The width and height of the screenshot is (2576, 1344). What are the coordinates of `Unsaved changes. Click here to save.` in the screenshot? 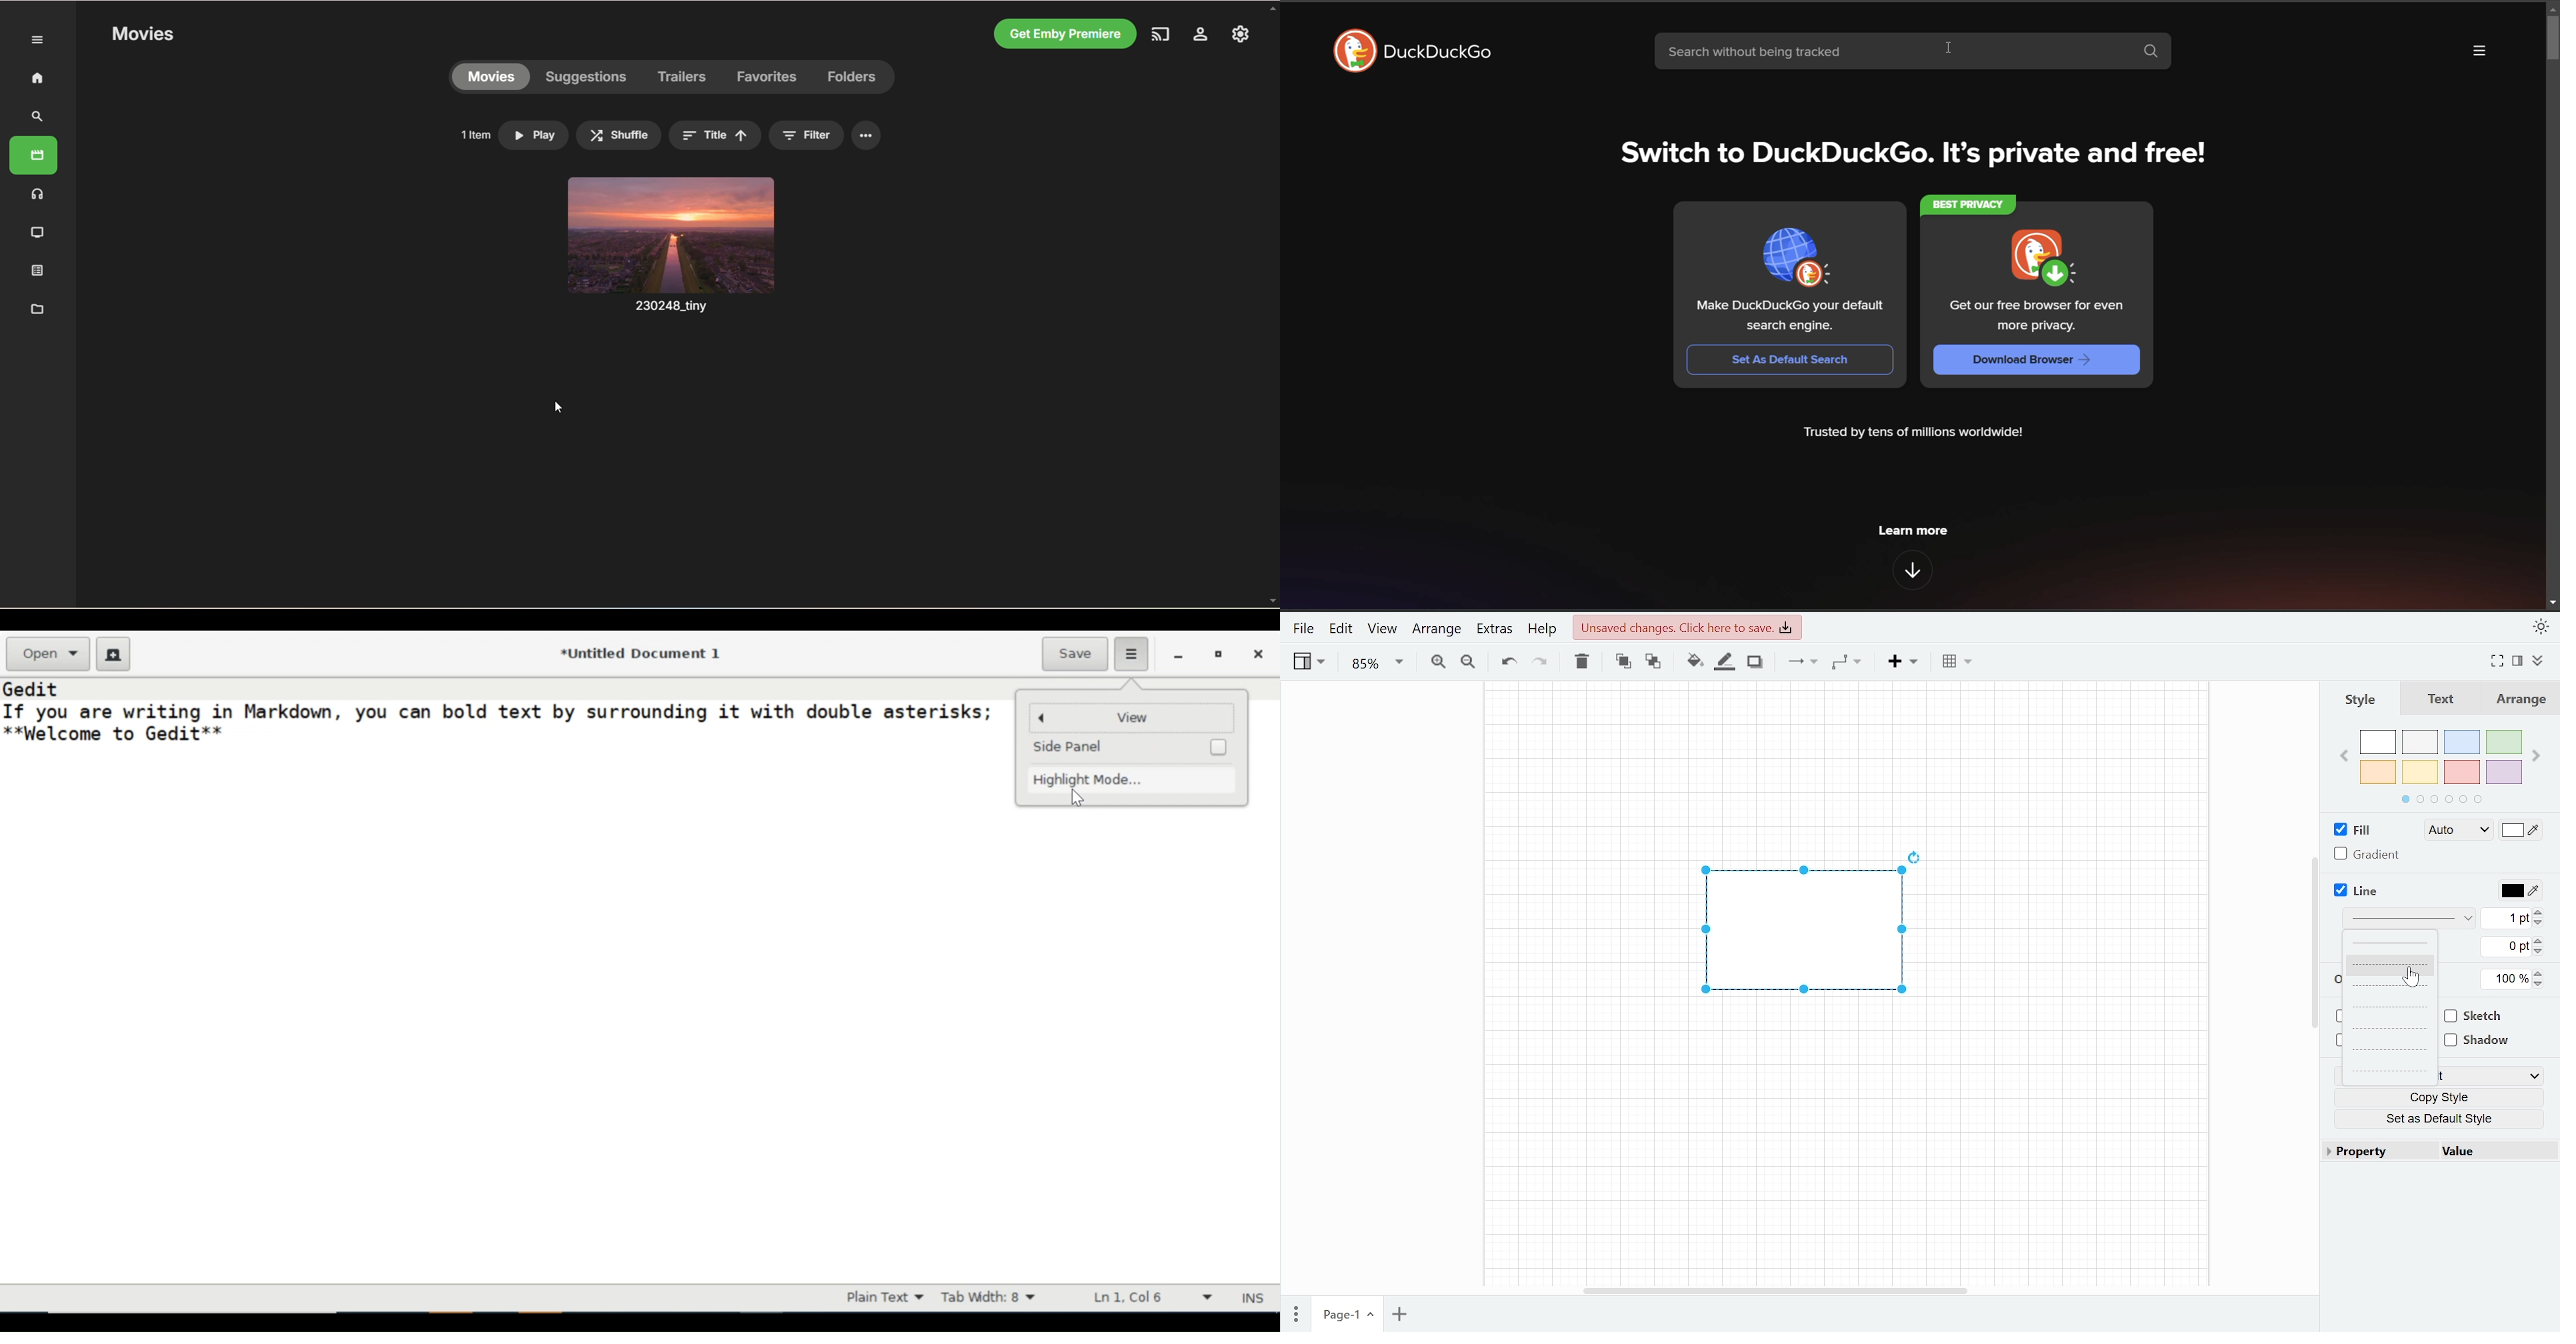 It's located at (1688, 625).